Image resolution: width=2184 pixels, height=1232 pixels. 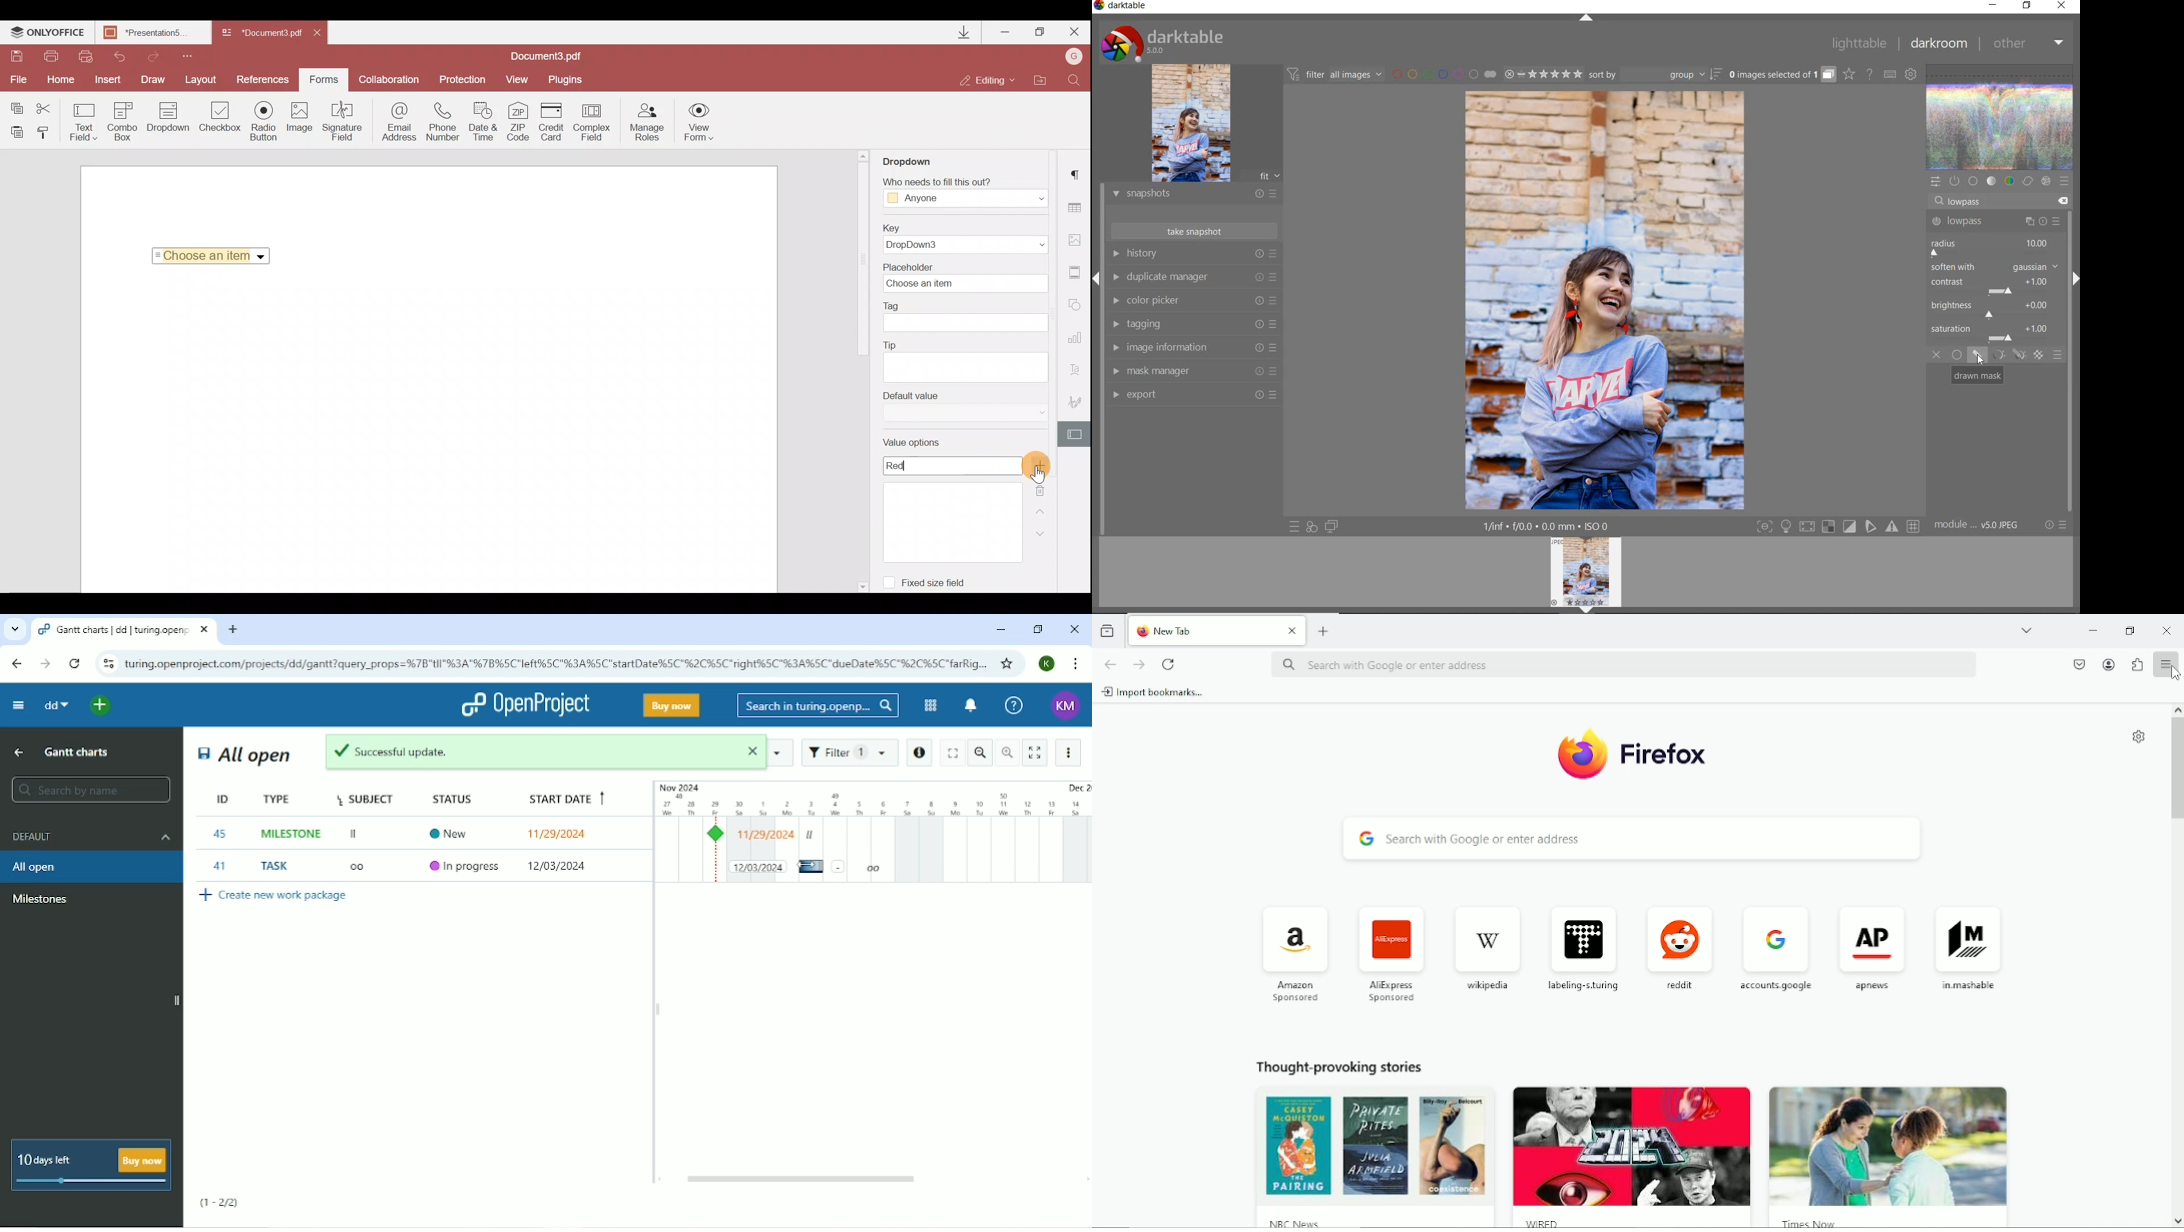 What do you see at coordinates (1837, 527) in the screenshot?
I see `Toggle modes` at bounding box center [1837, 527].